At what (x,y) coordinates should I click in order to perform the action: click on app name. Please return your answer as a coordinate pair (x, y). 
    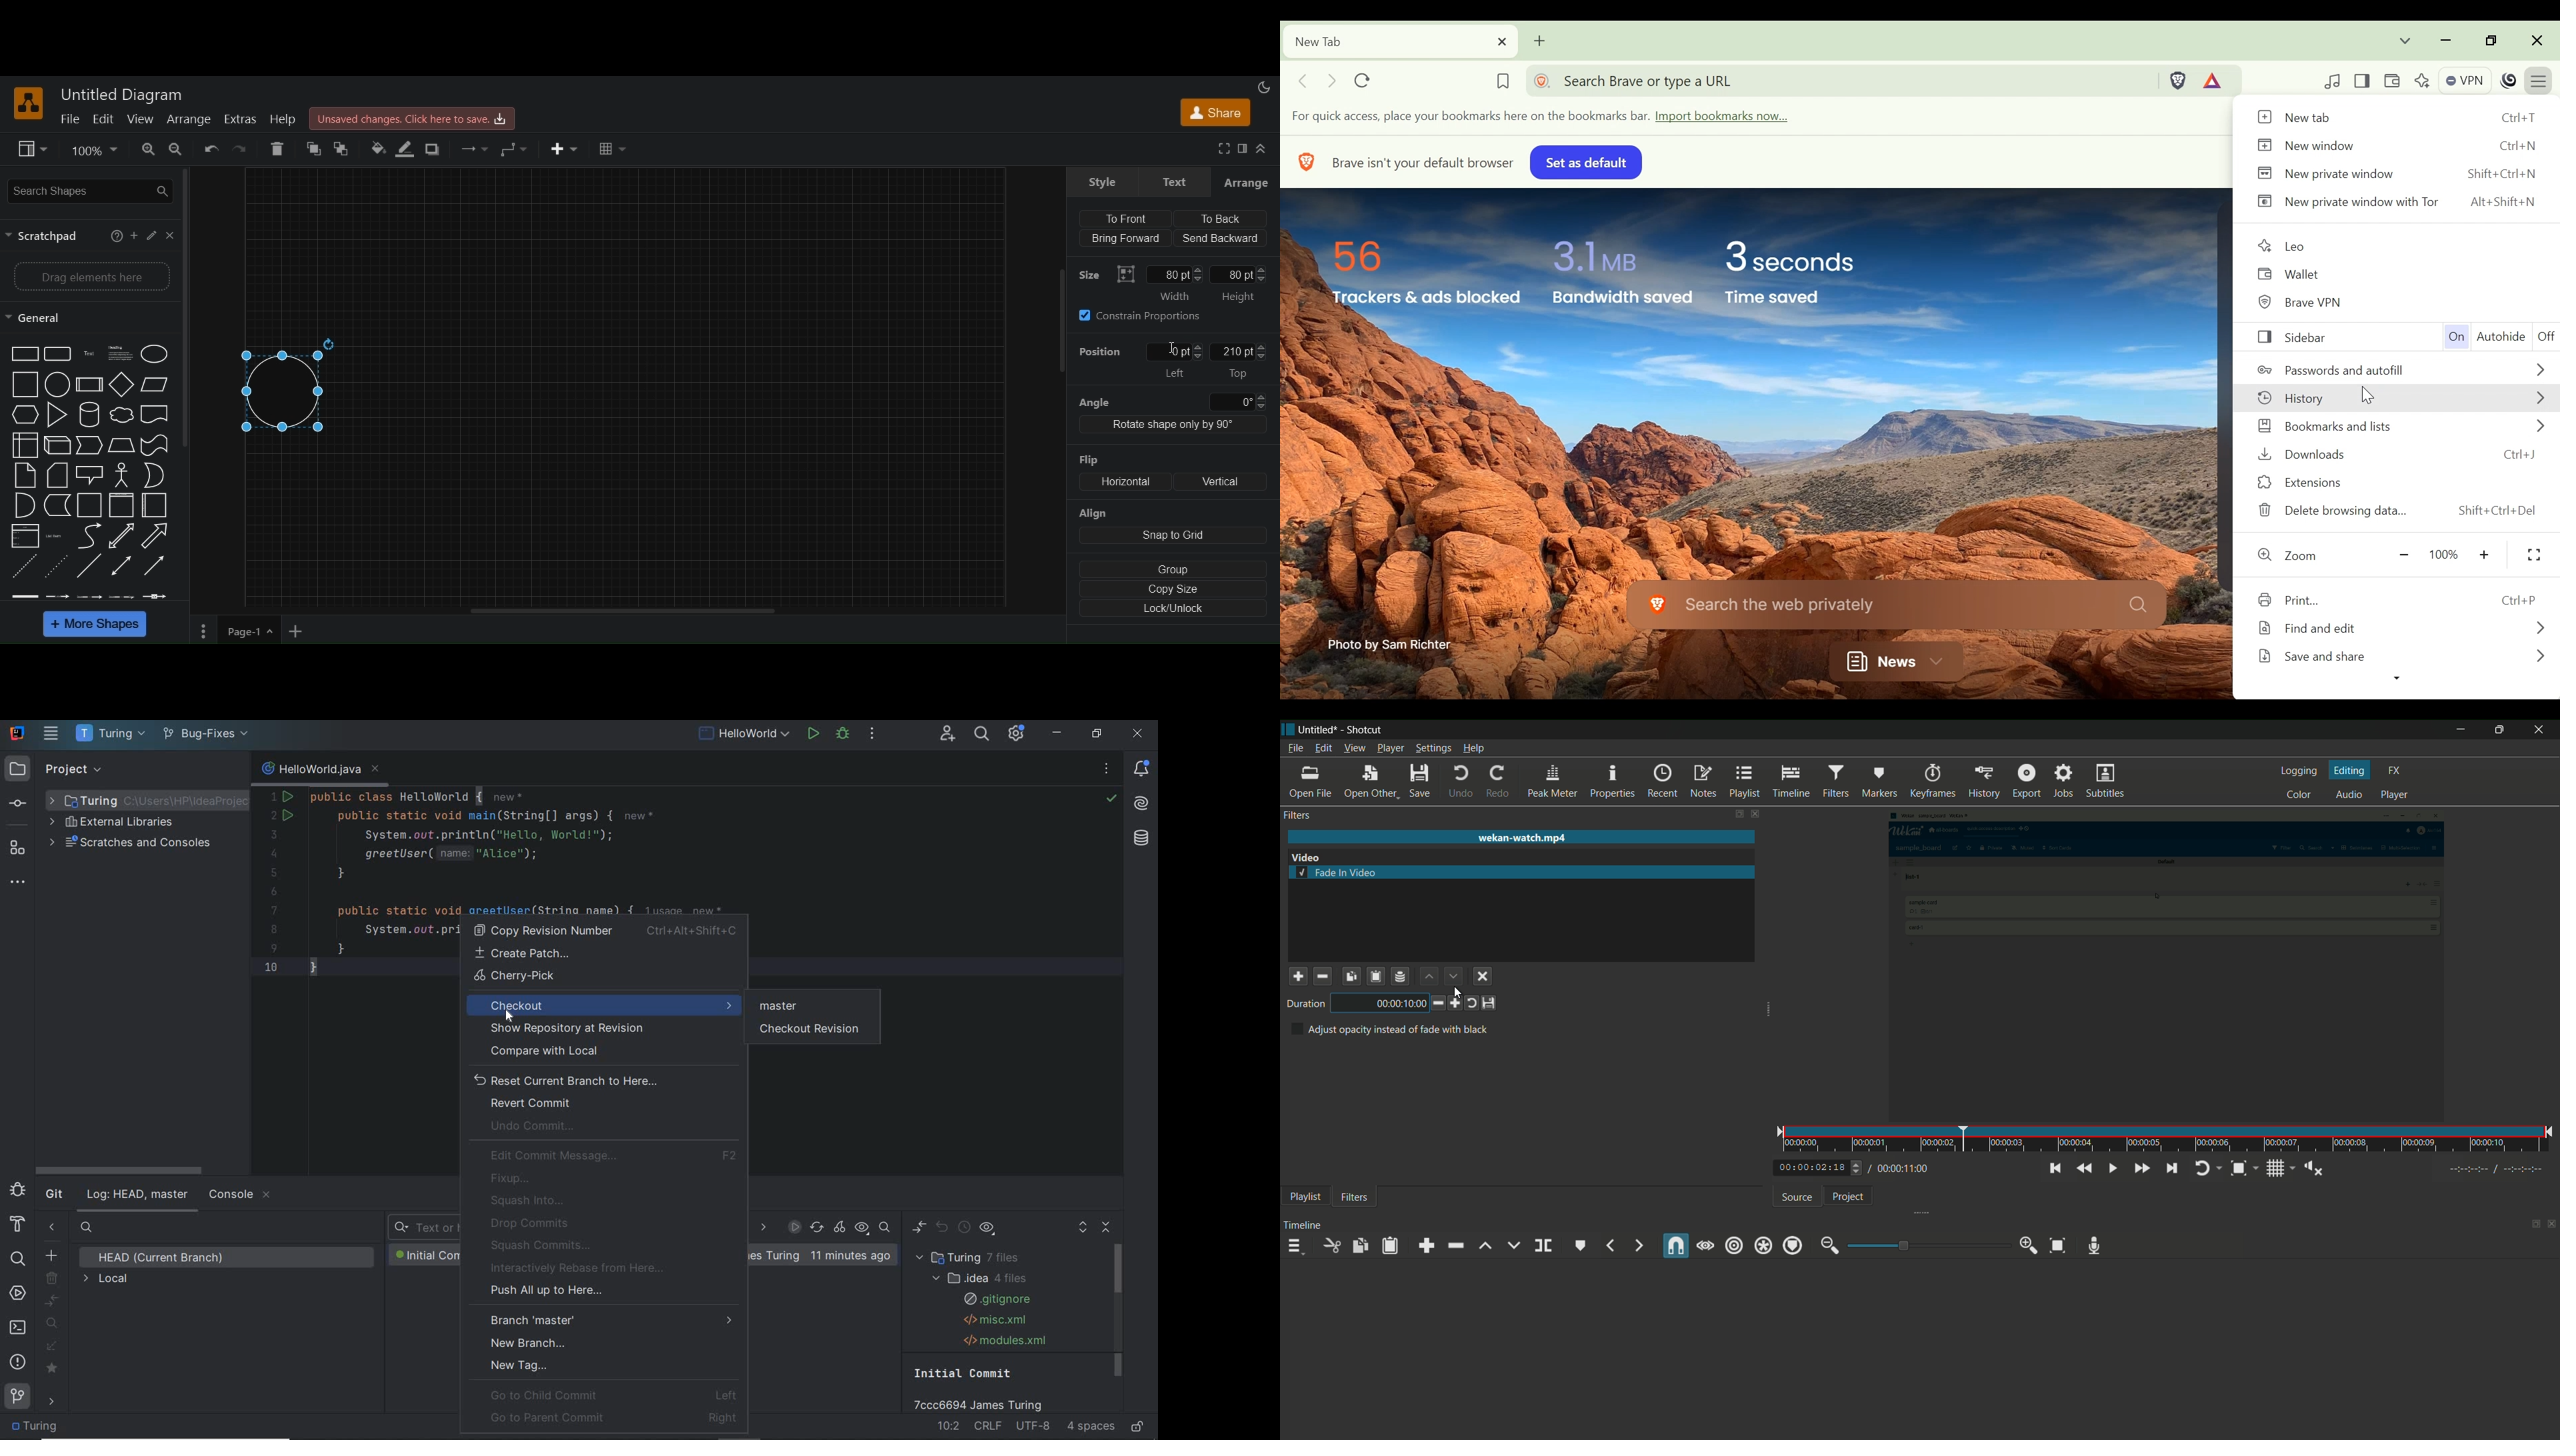
    Looking at the image, I should click on (1362, 730).